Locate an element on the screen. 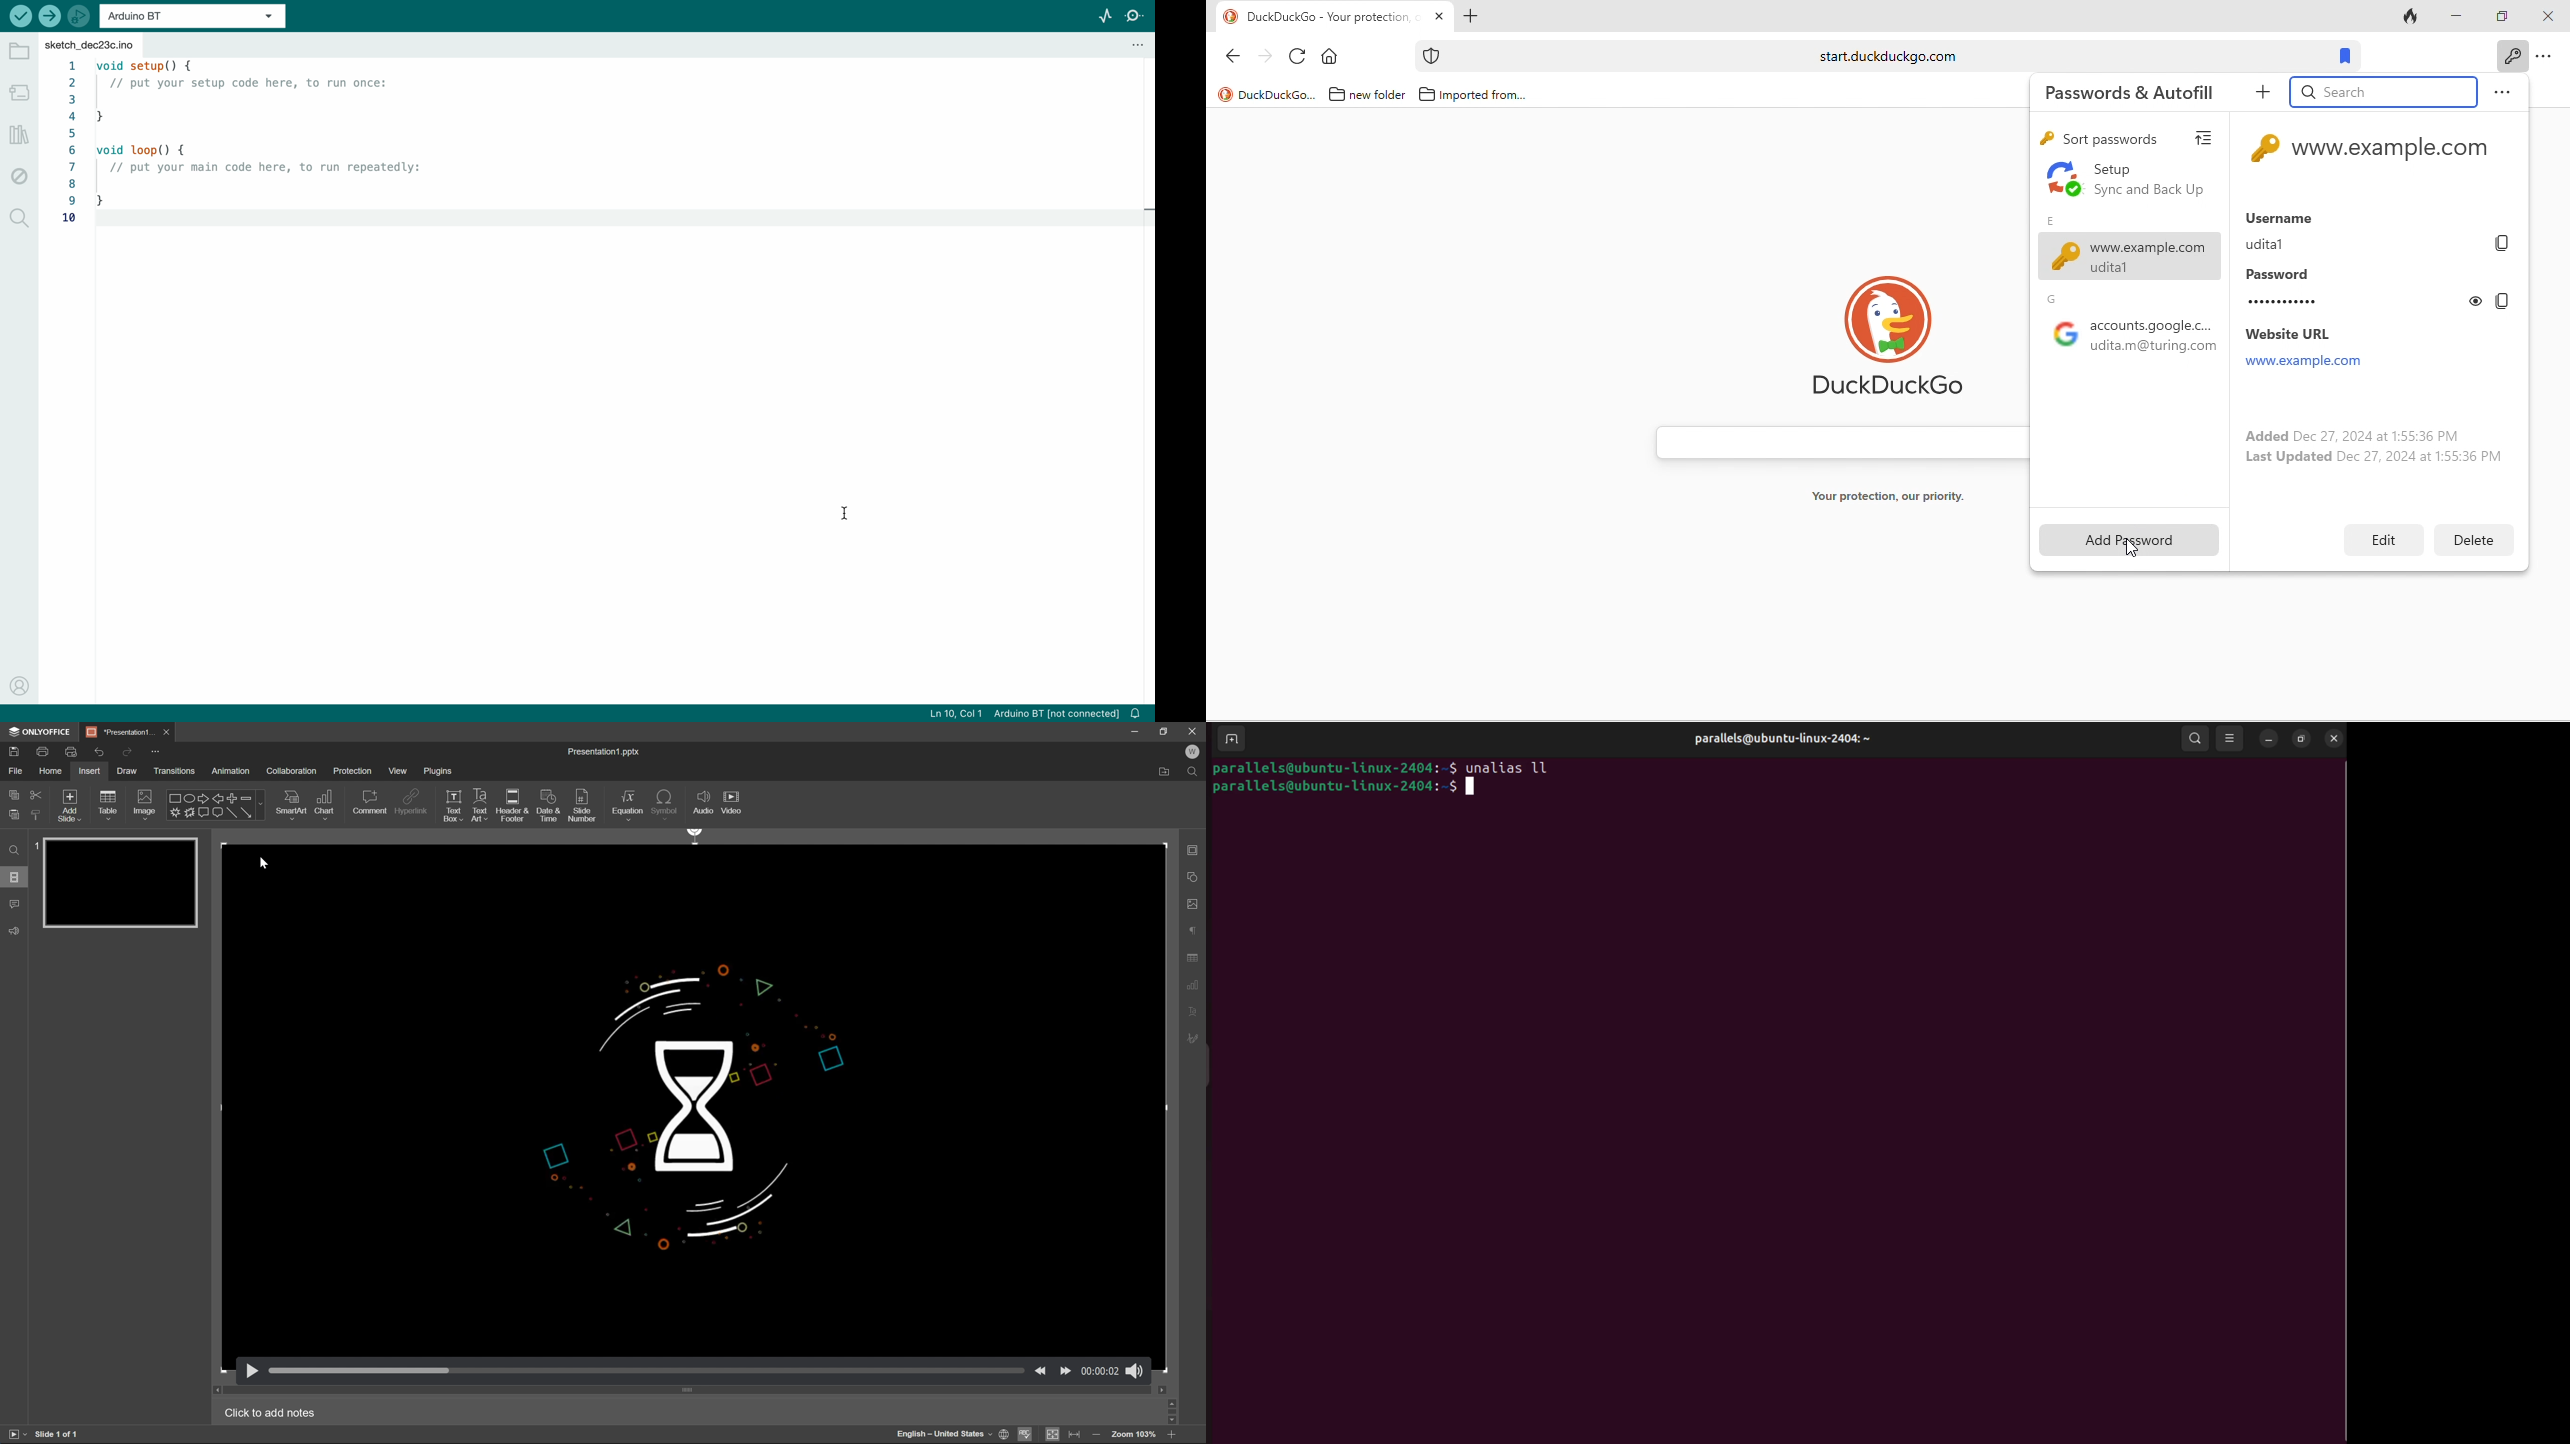 This screenshot has height=1456, width=2576. google accounts is located at coordinates (2133, 339).